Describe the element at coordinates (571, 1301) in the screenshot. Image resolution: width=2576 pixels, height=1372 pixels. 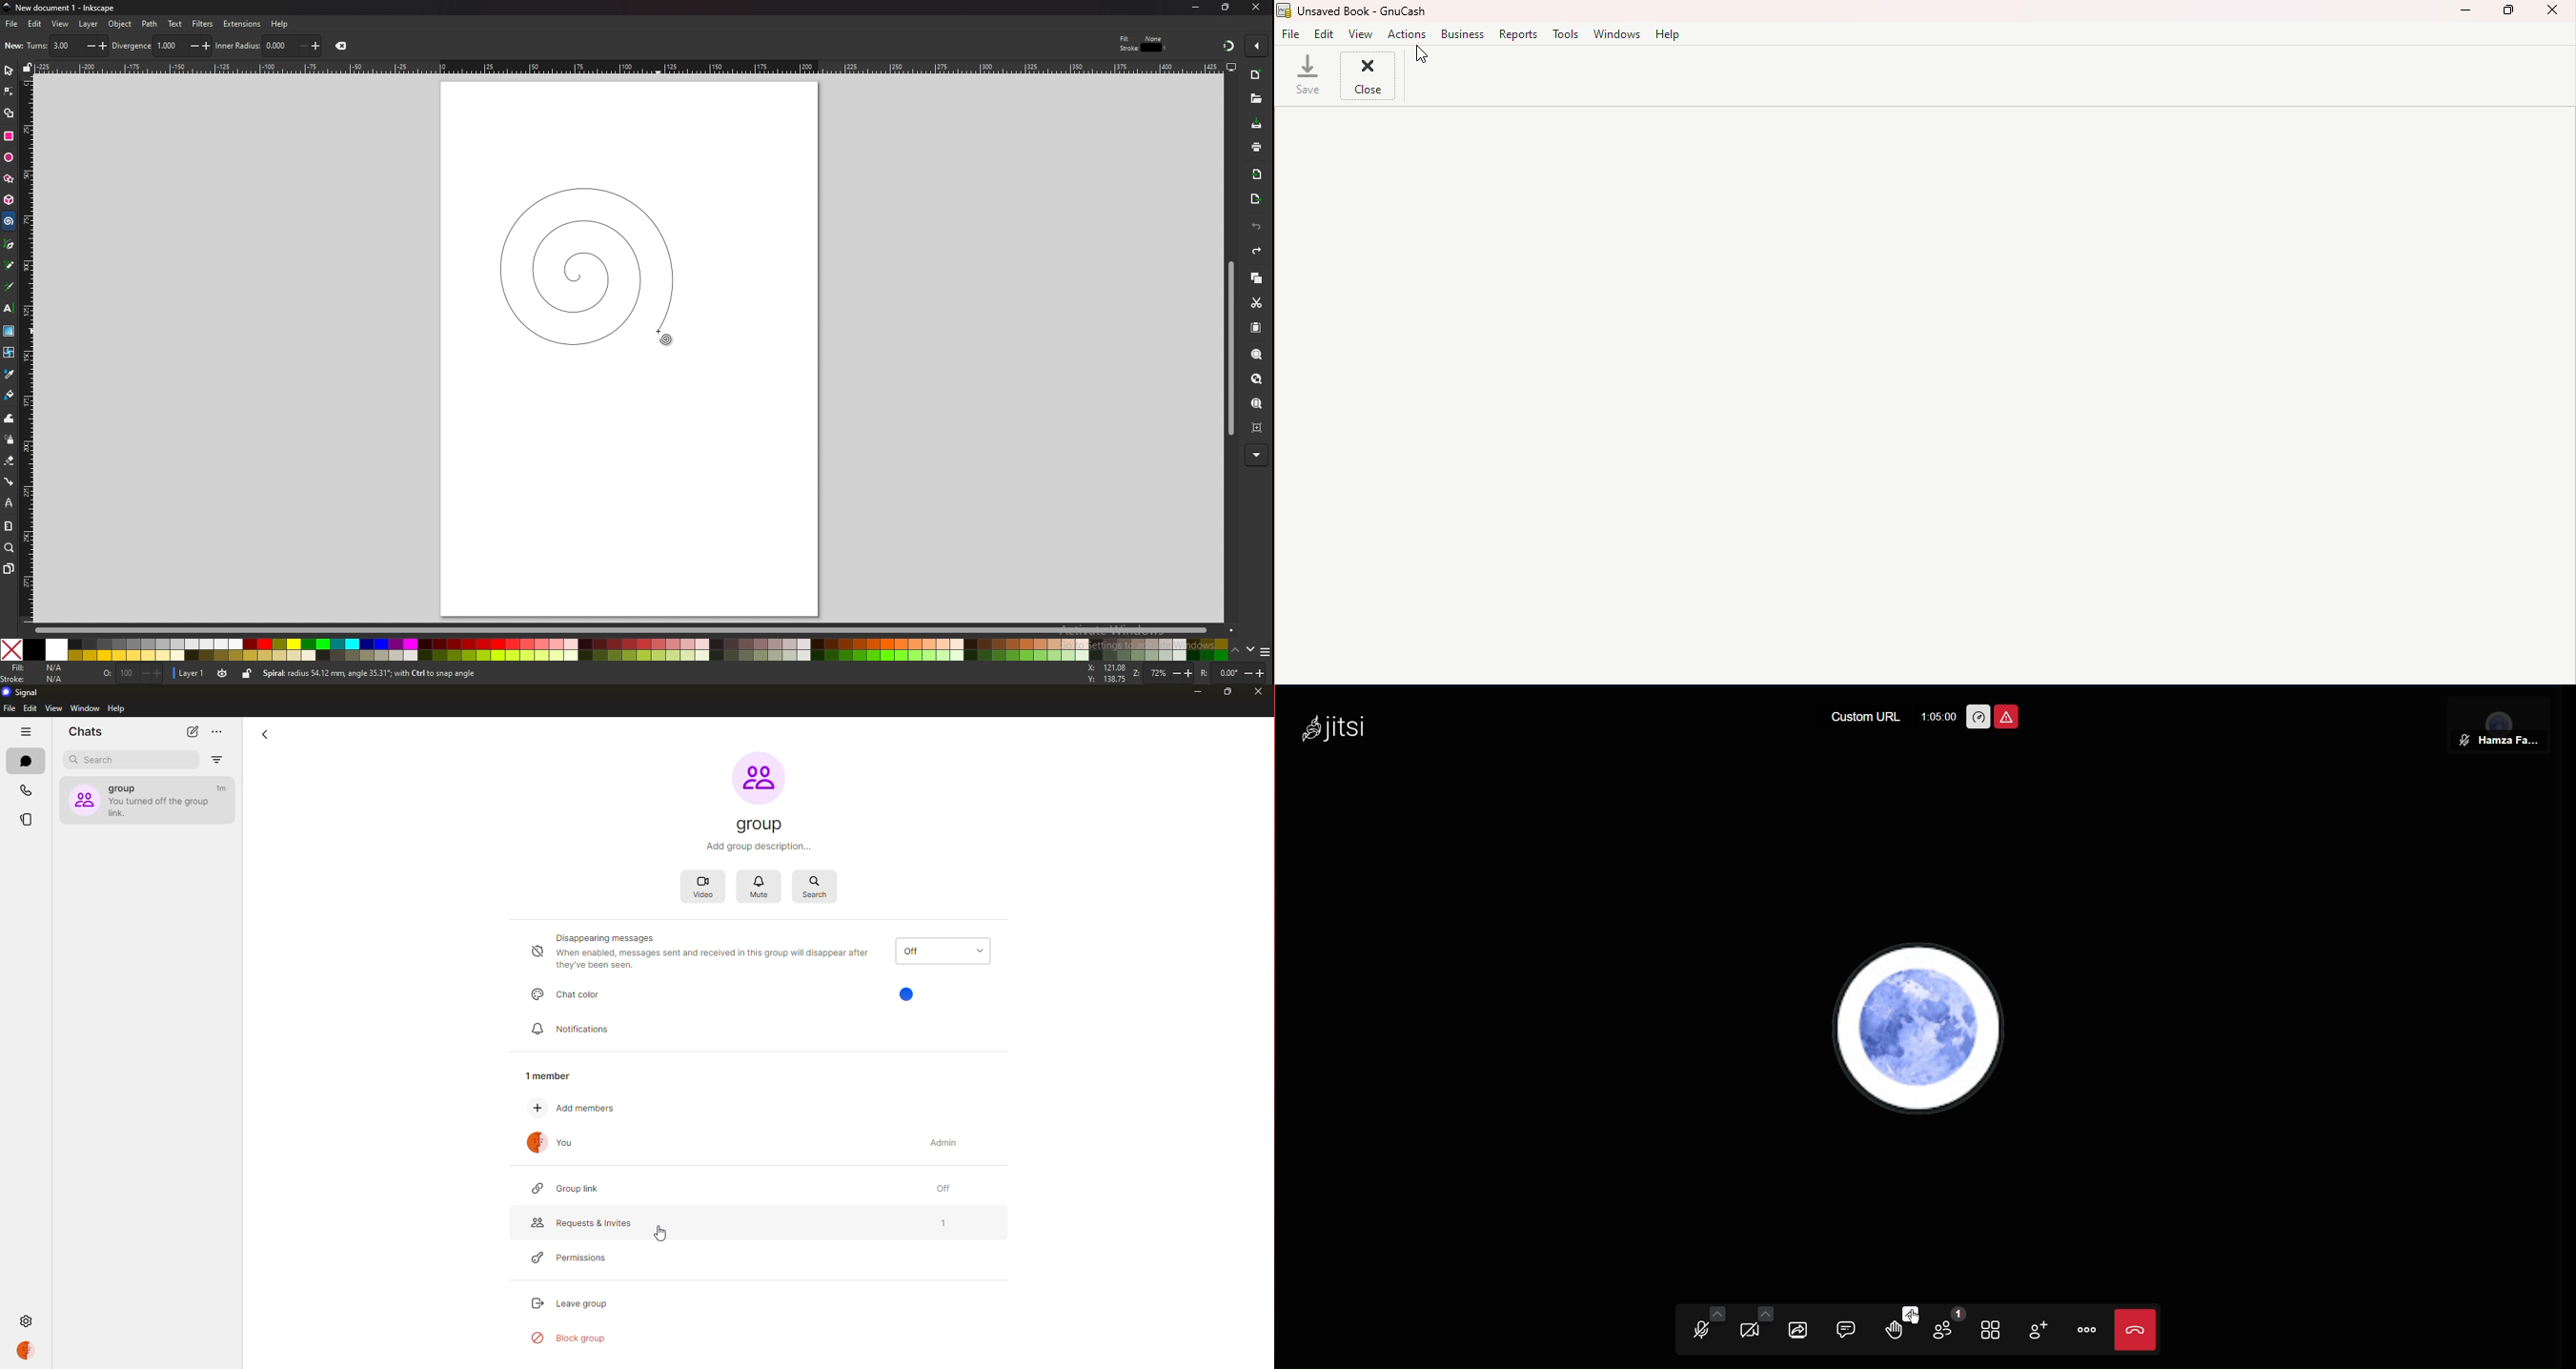
I see `leave group` at that location.